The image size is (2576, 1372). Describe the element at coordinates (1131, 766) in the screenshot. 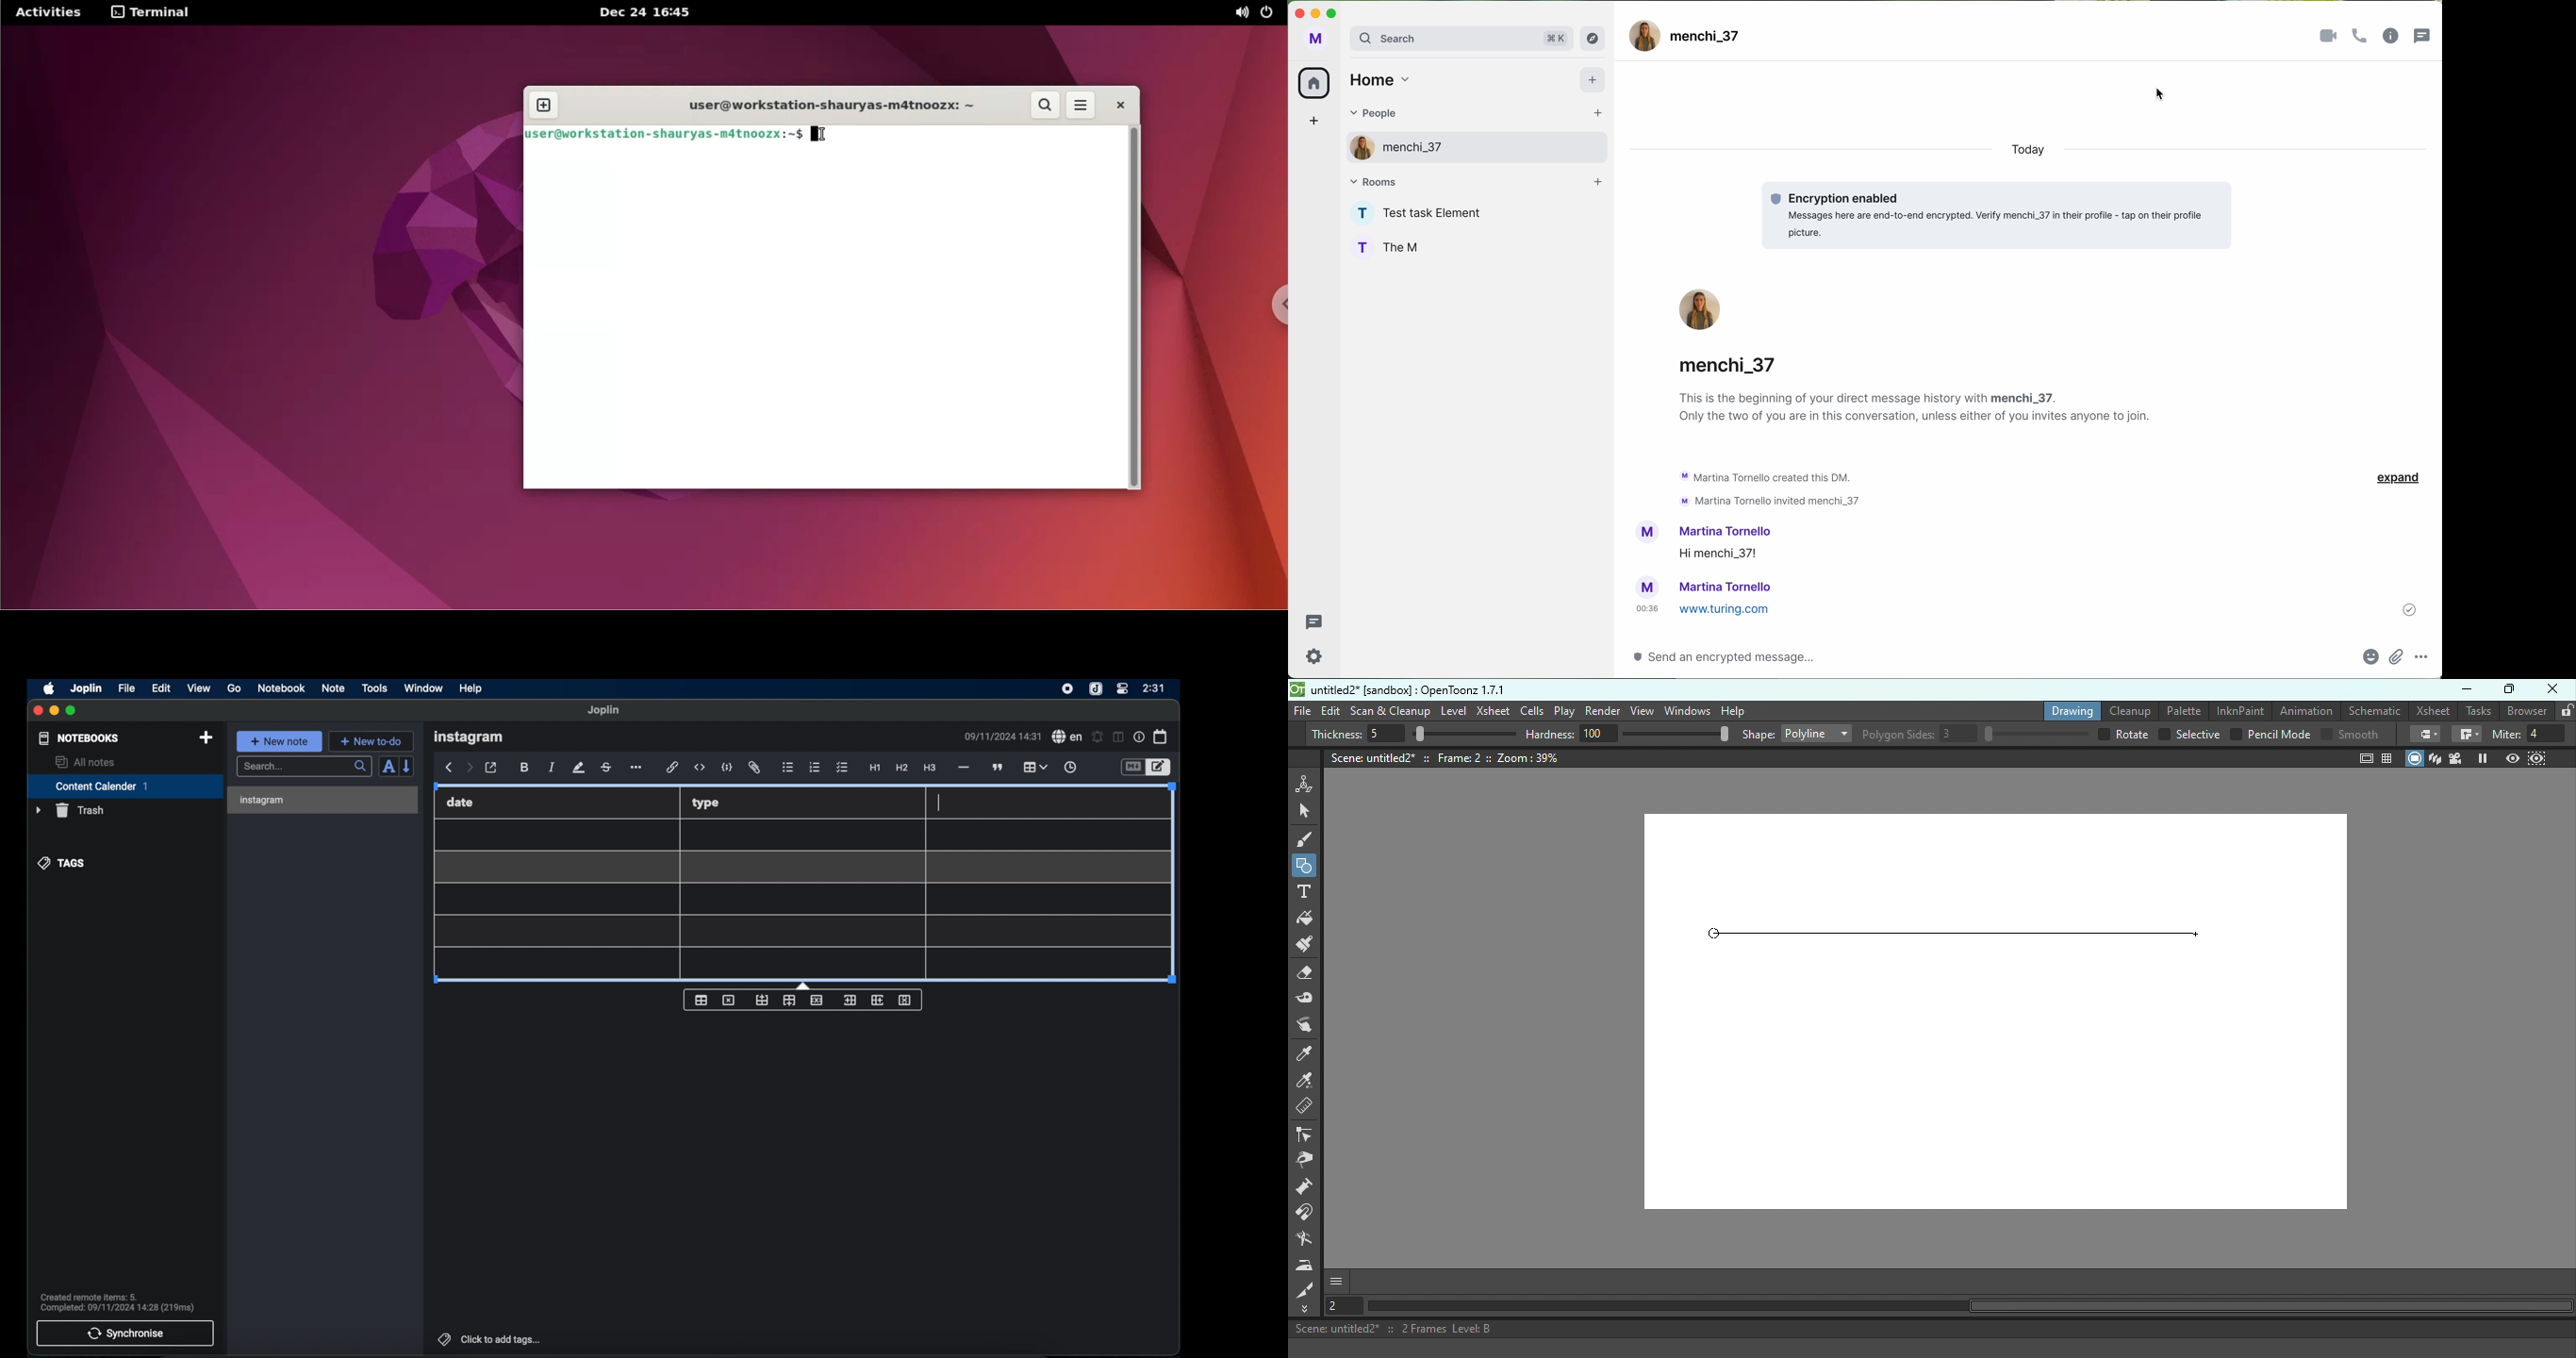

I see `toggle editor` at that location.